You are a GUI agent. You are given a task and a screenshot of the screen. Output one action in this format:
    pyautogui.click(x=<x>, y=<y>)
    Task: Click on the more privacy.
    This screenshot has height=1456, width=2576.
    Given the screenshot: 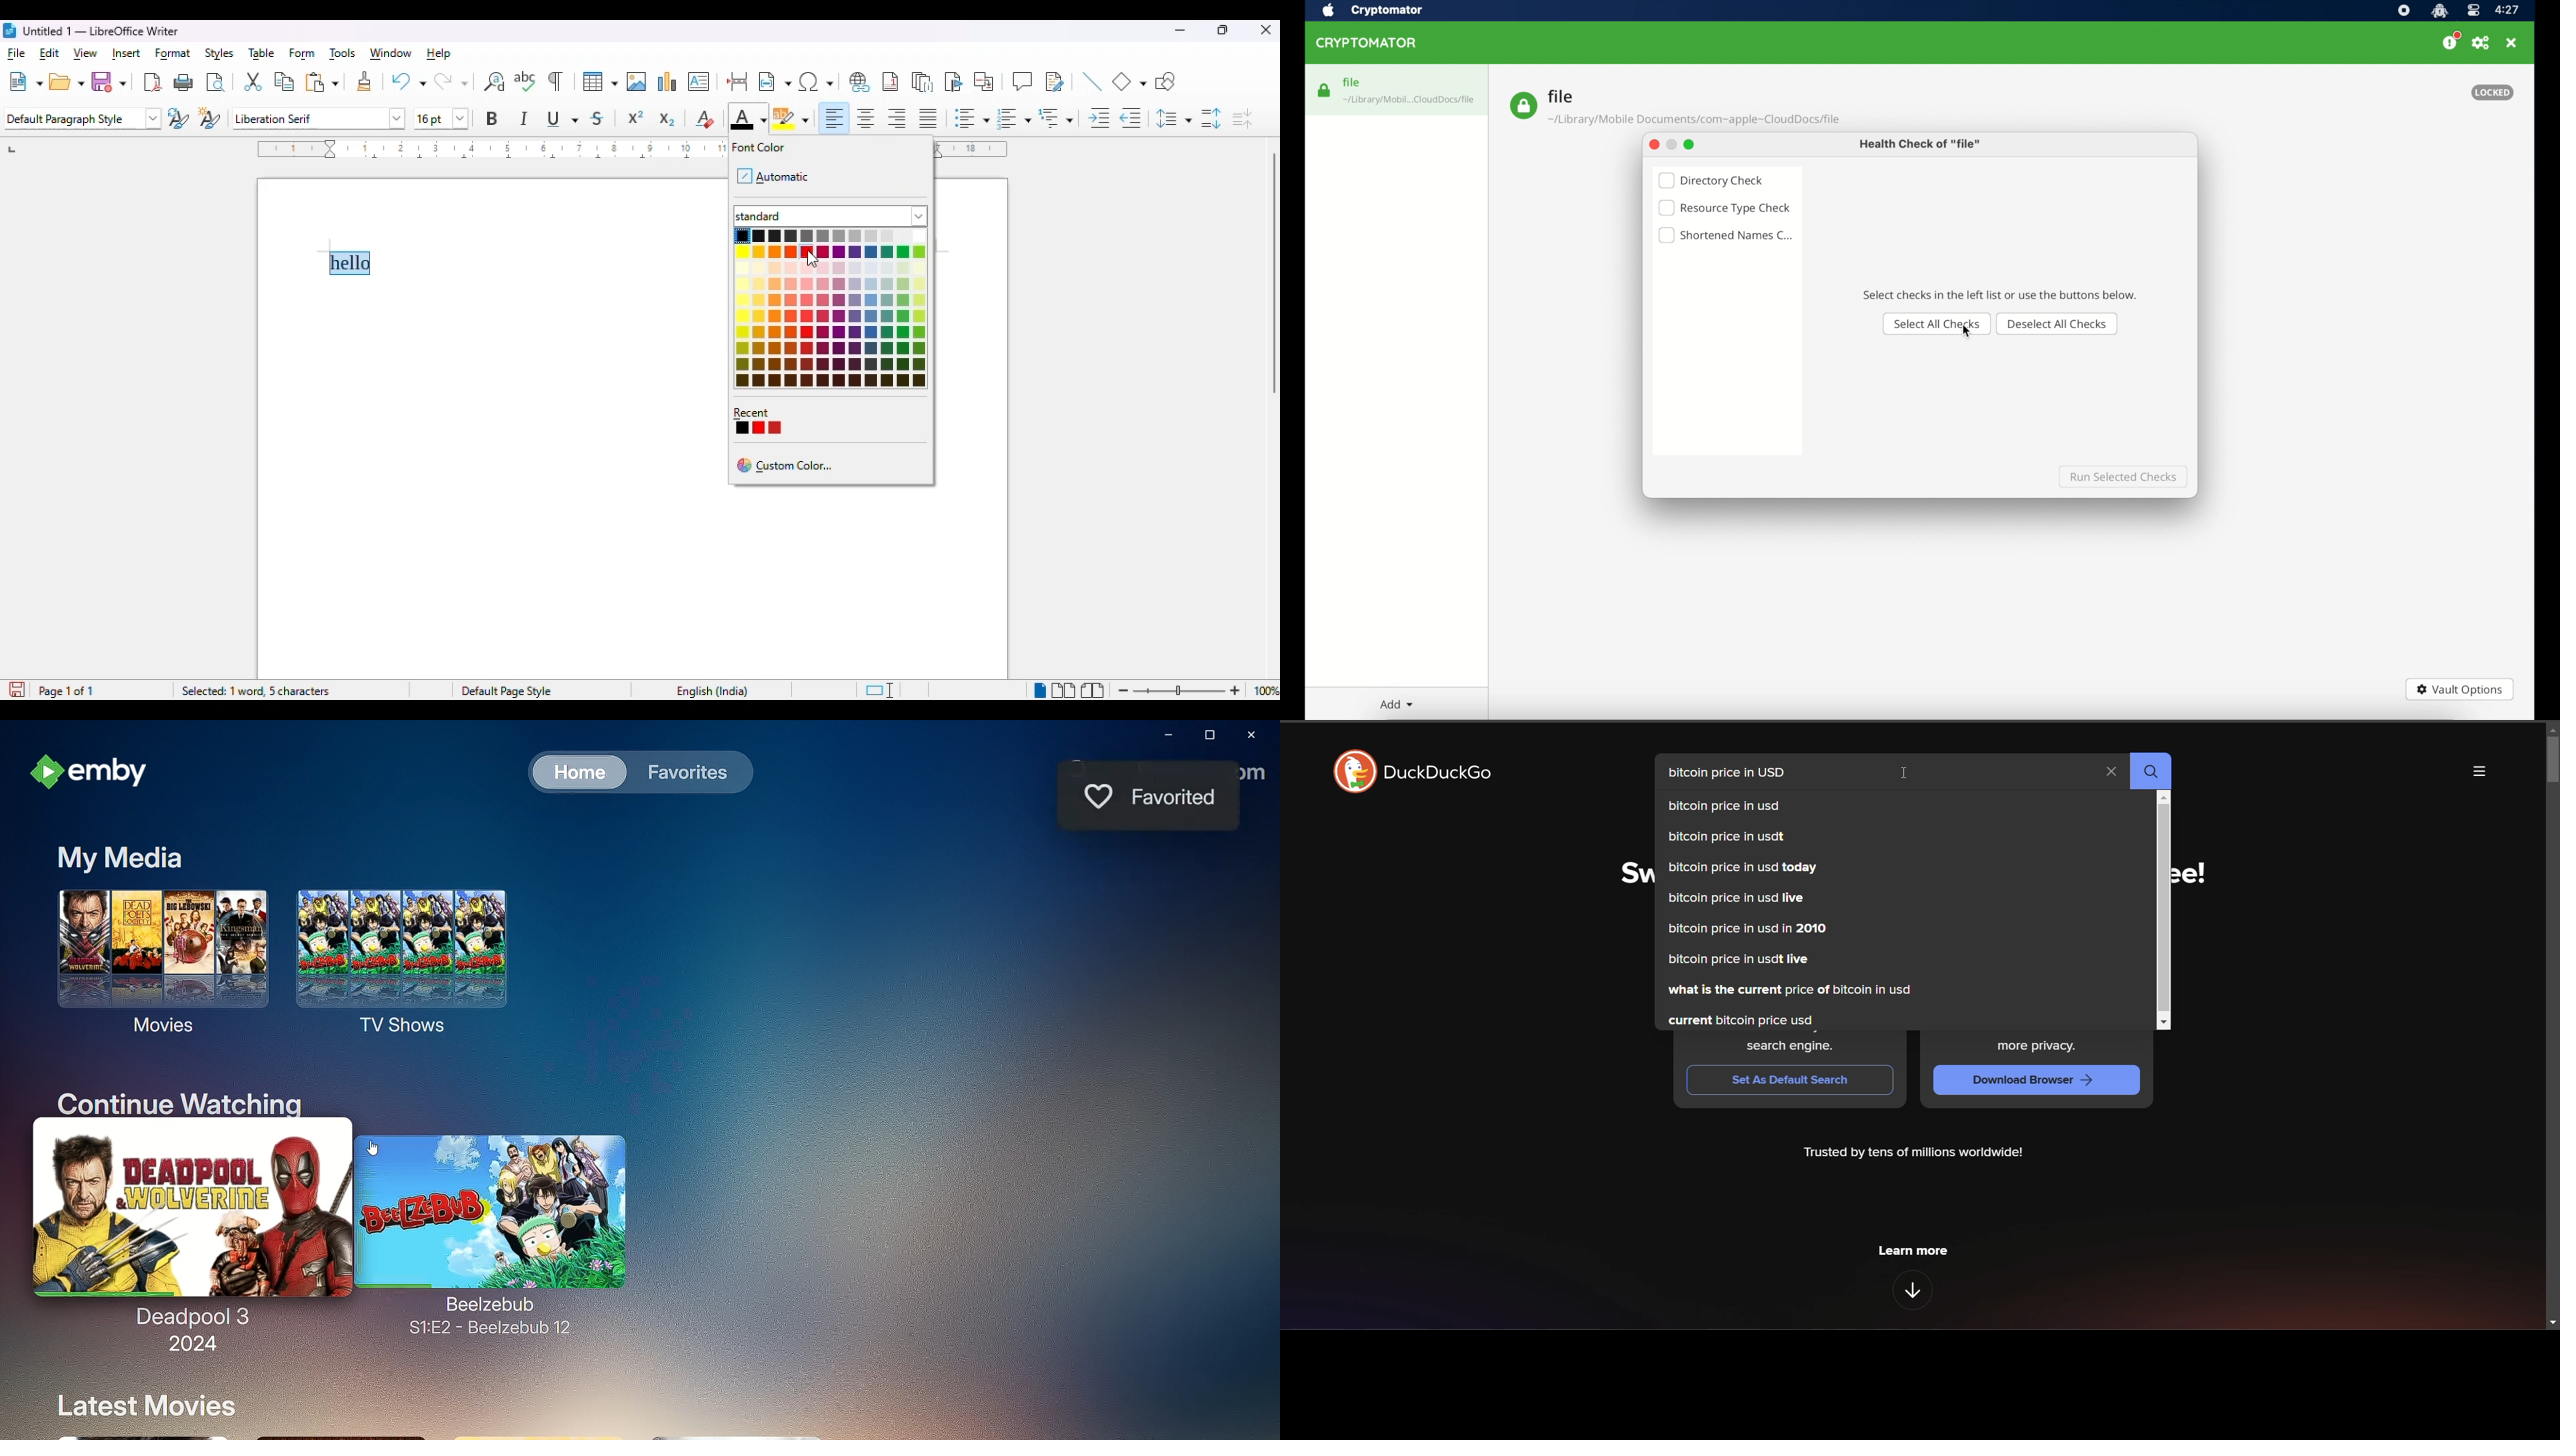 What is the action you would take?
    pyautogui.click(x=2042, y=1046)
    